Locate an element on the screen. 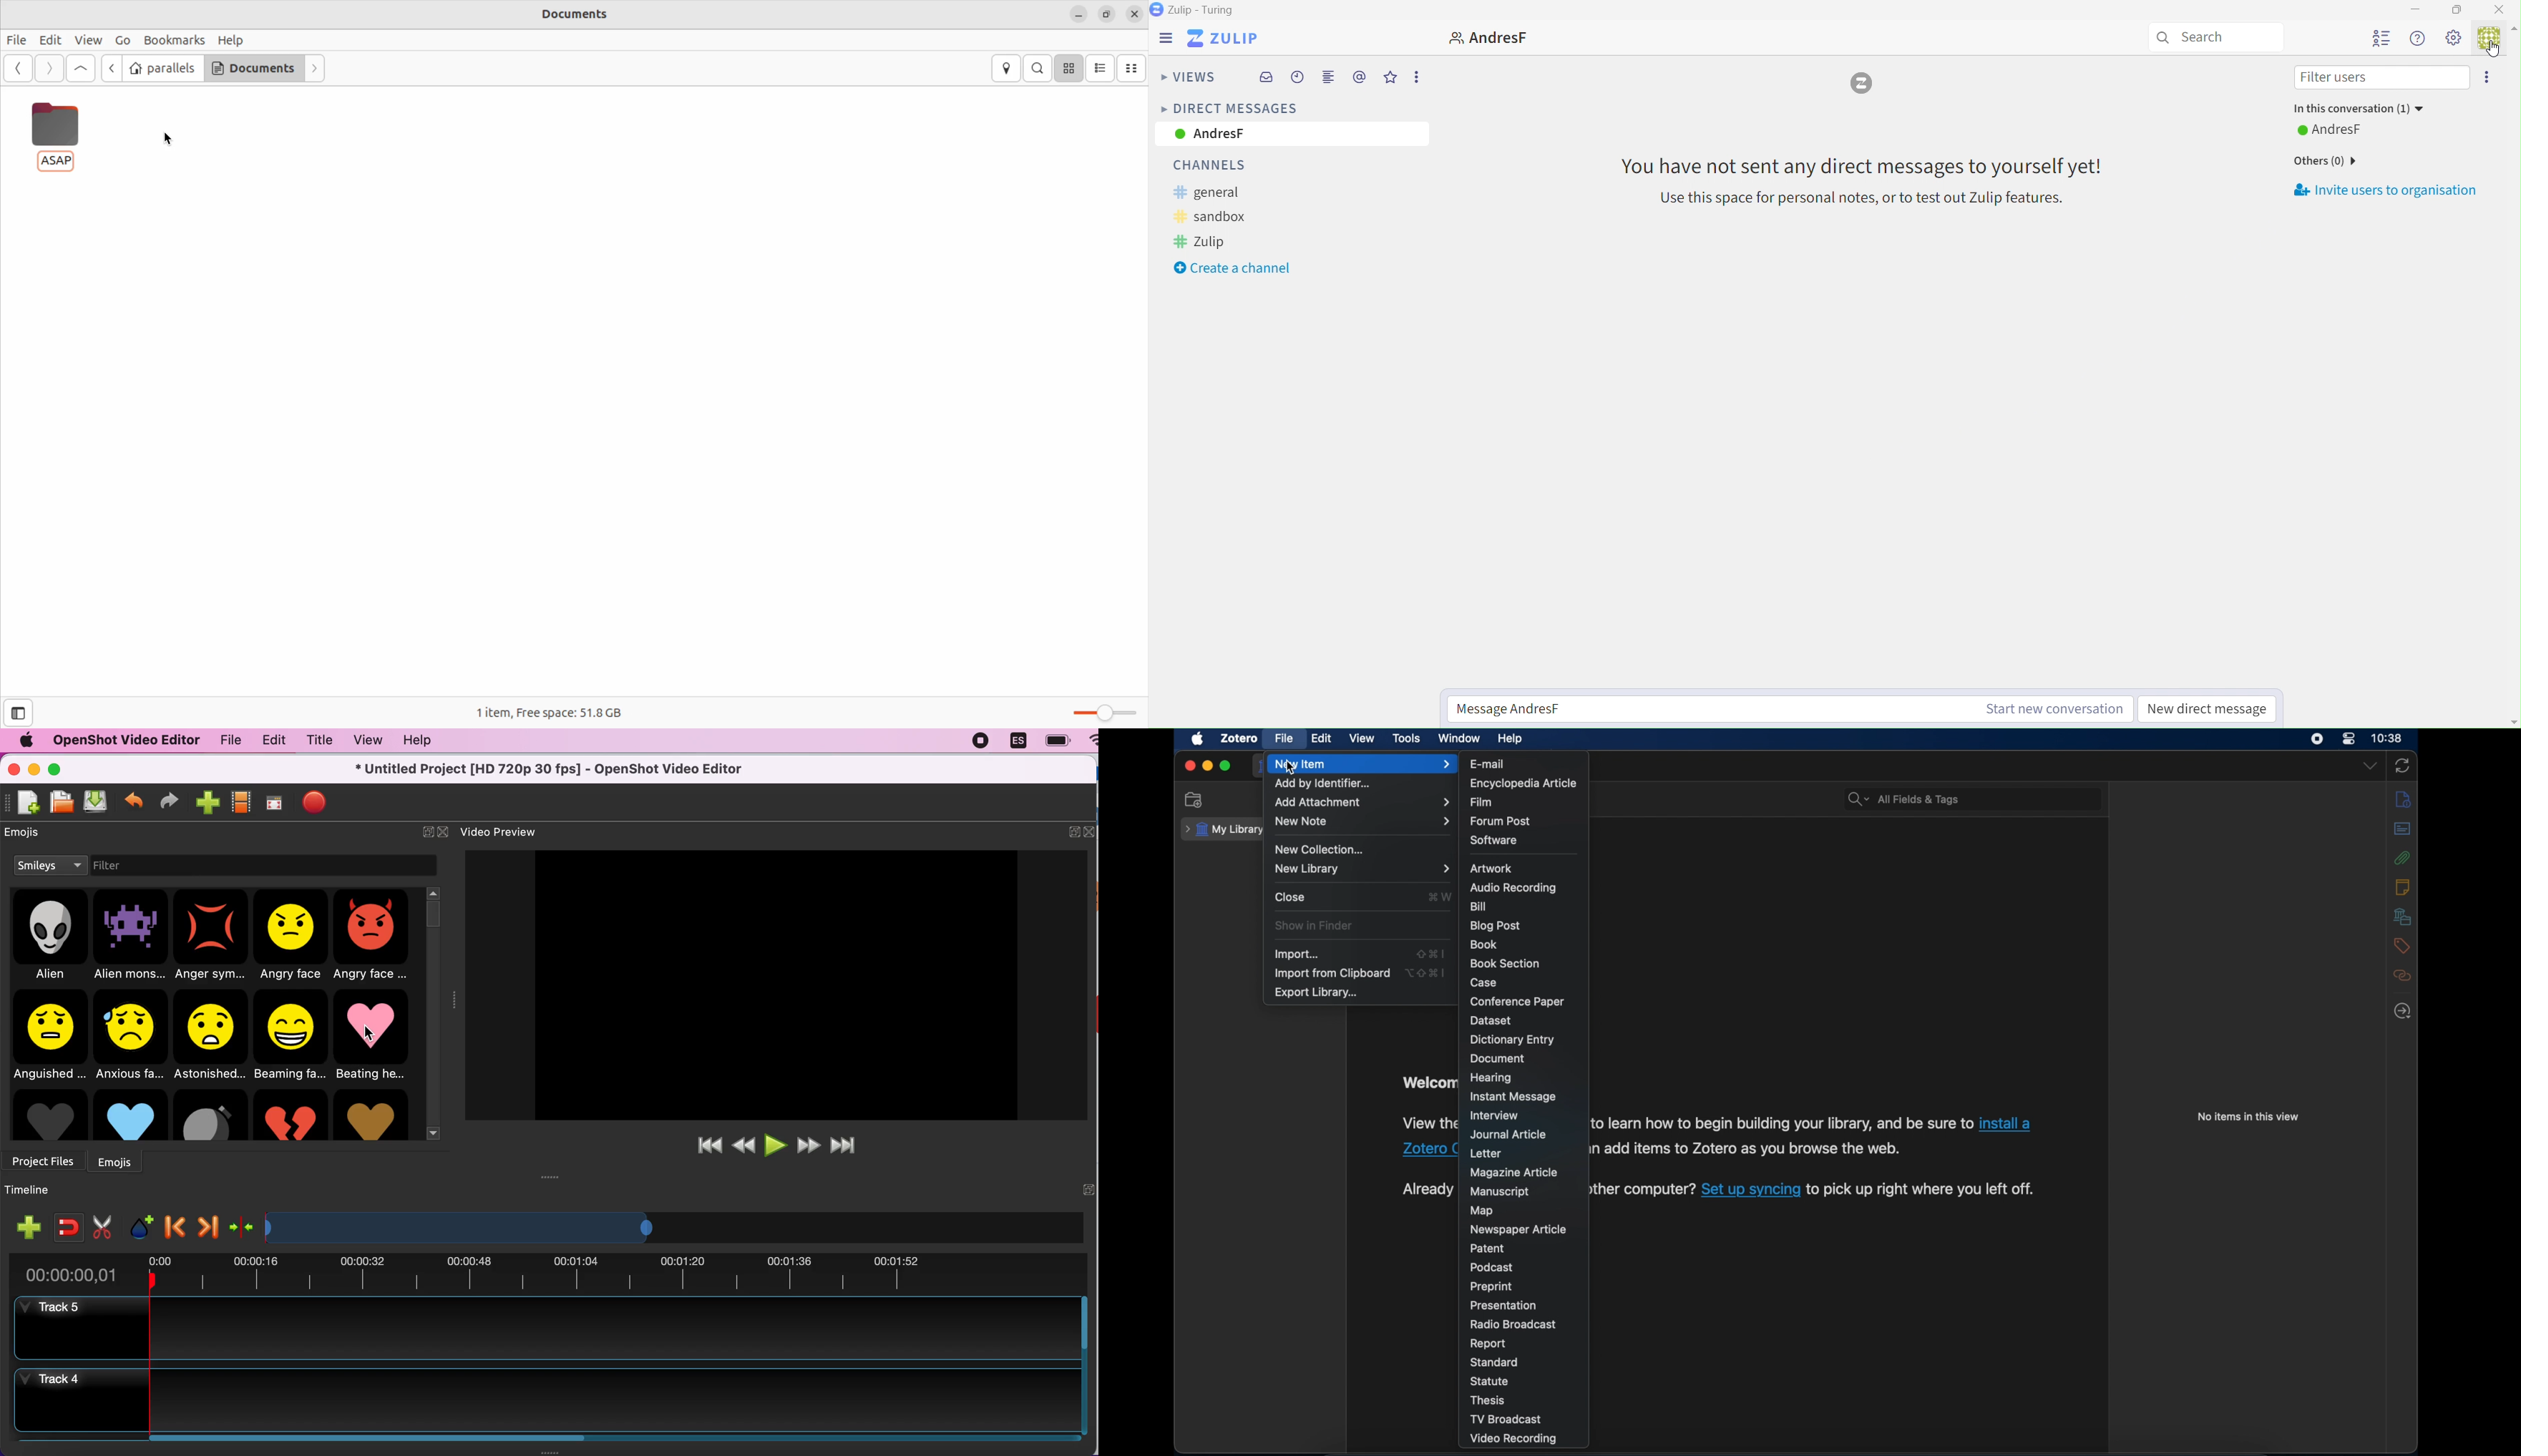  help is located at coordinates (1511, 739).